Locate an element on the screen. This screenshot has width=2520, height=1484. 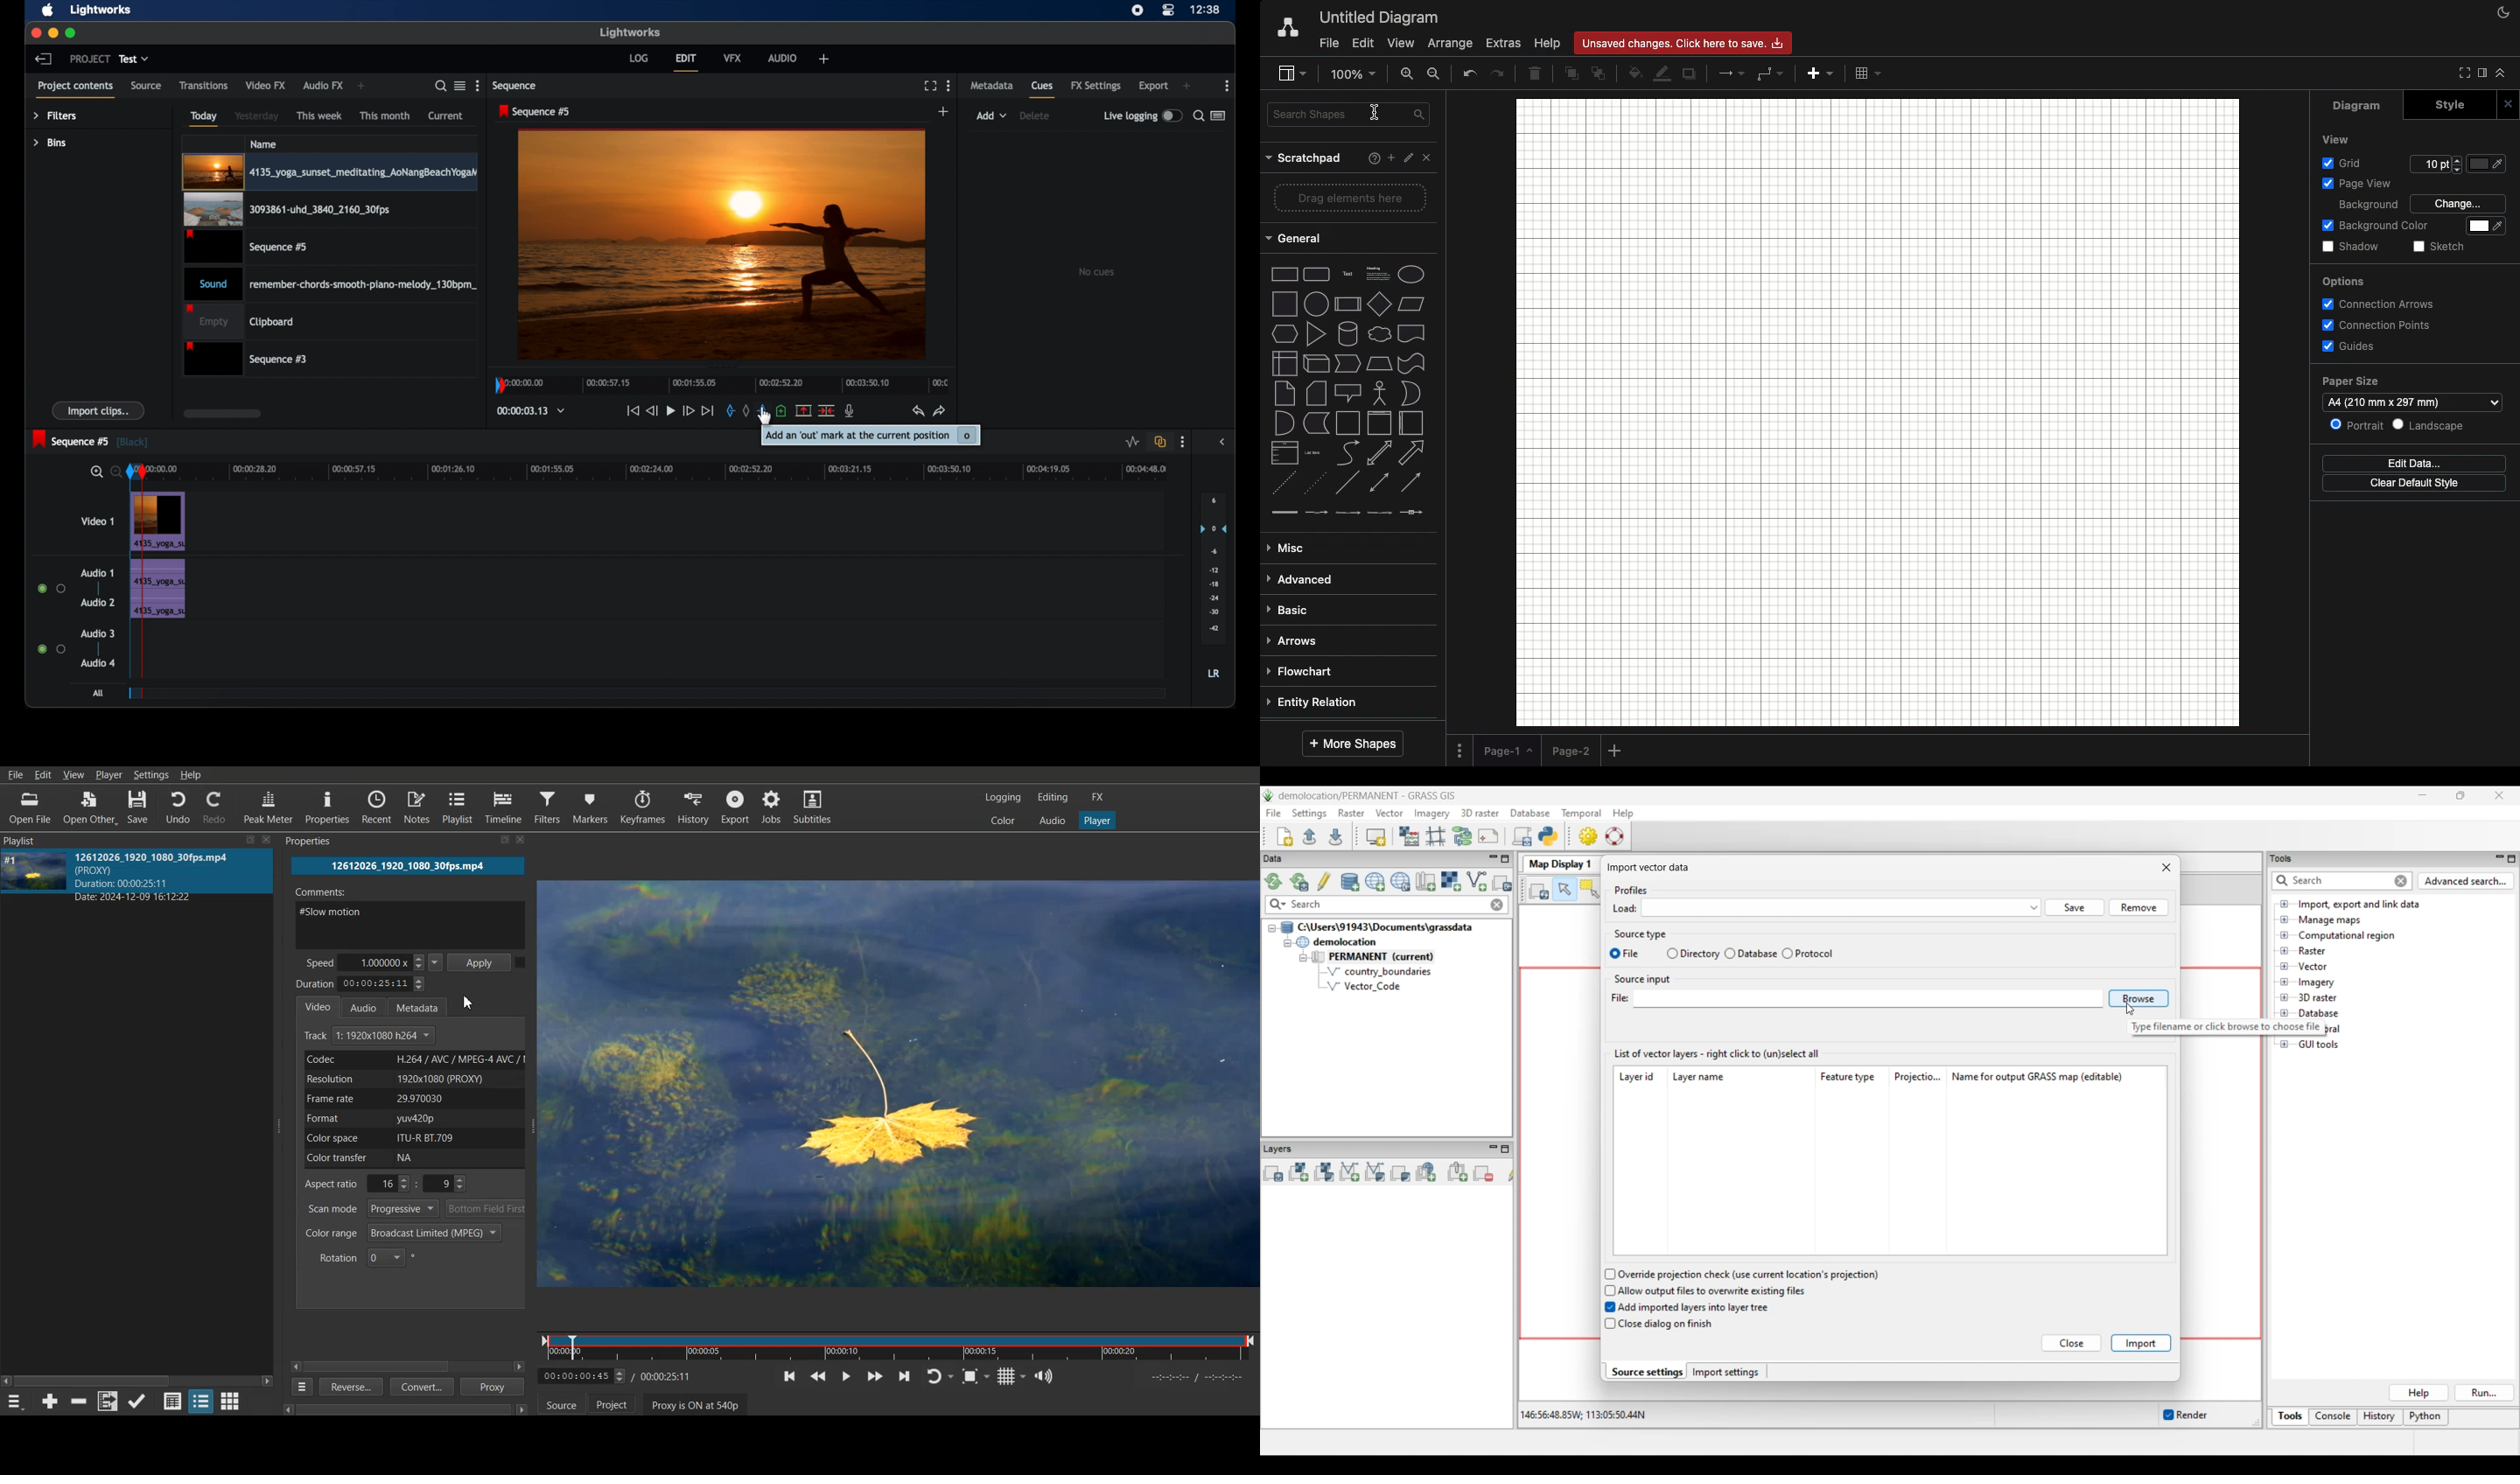
source is located at coordinates (146, 86).